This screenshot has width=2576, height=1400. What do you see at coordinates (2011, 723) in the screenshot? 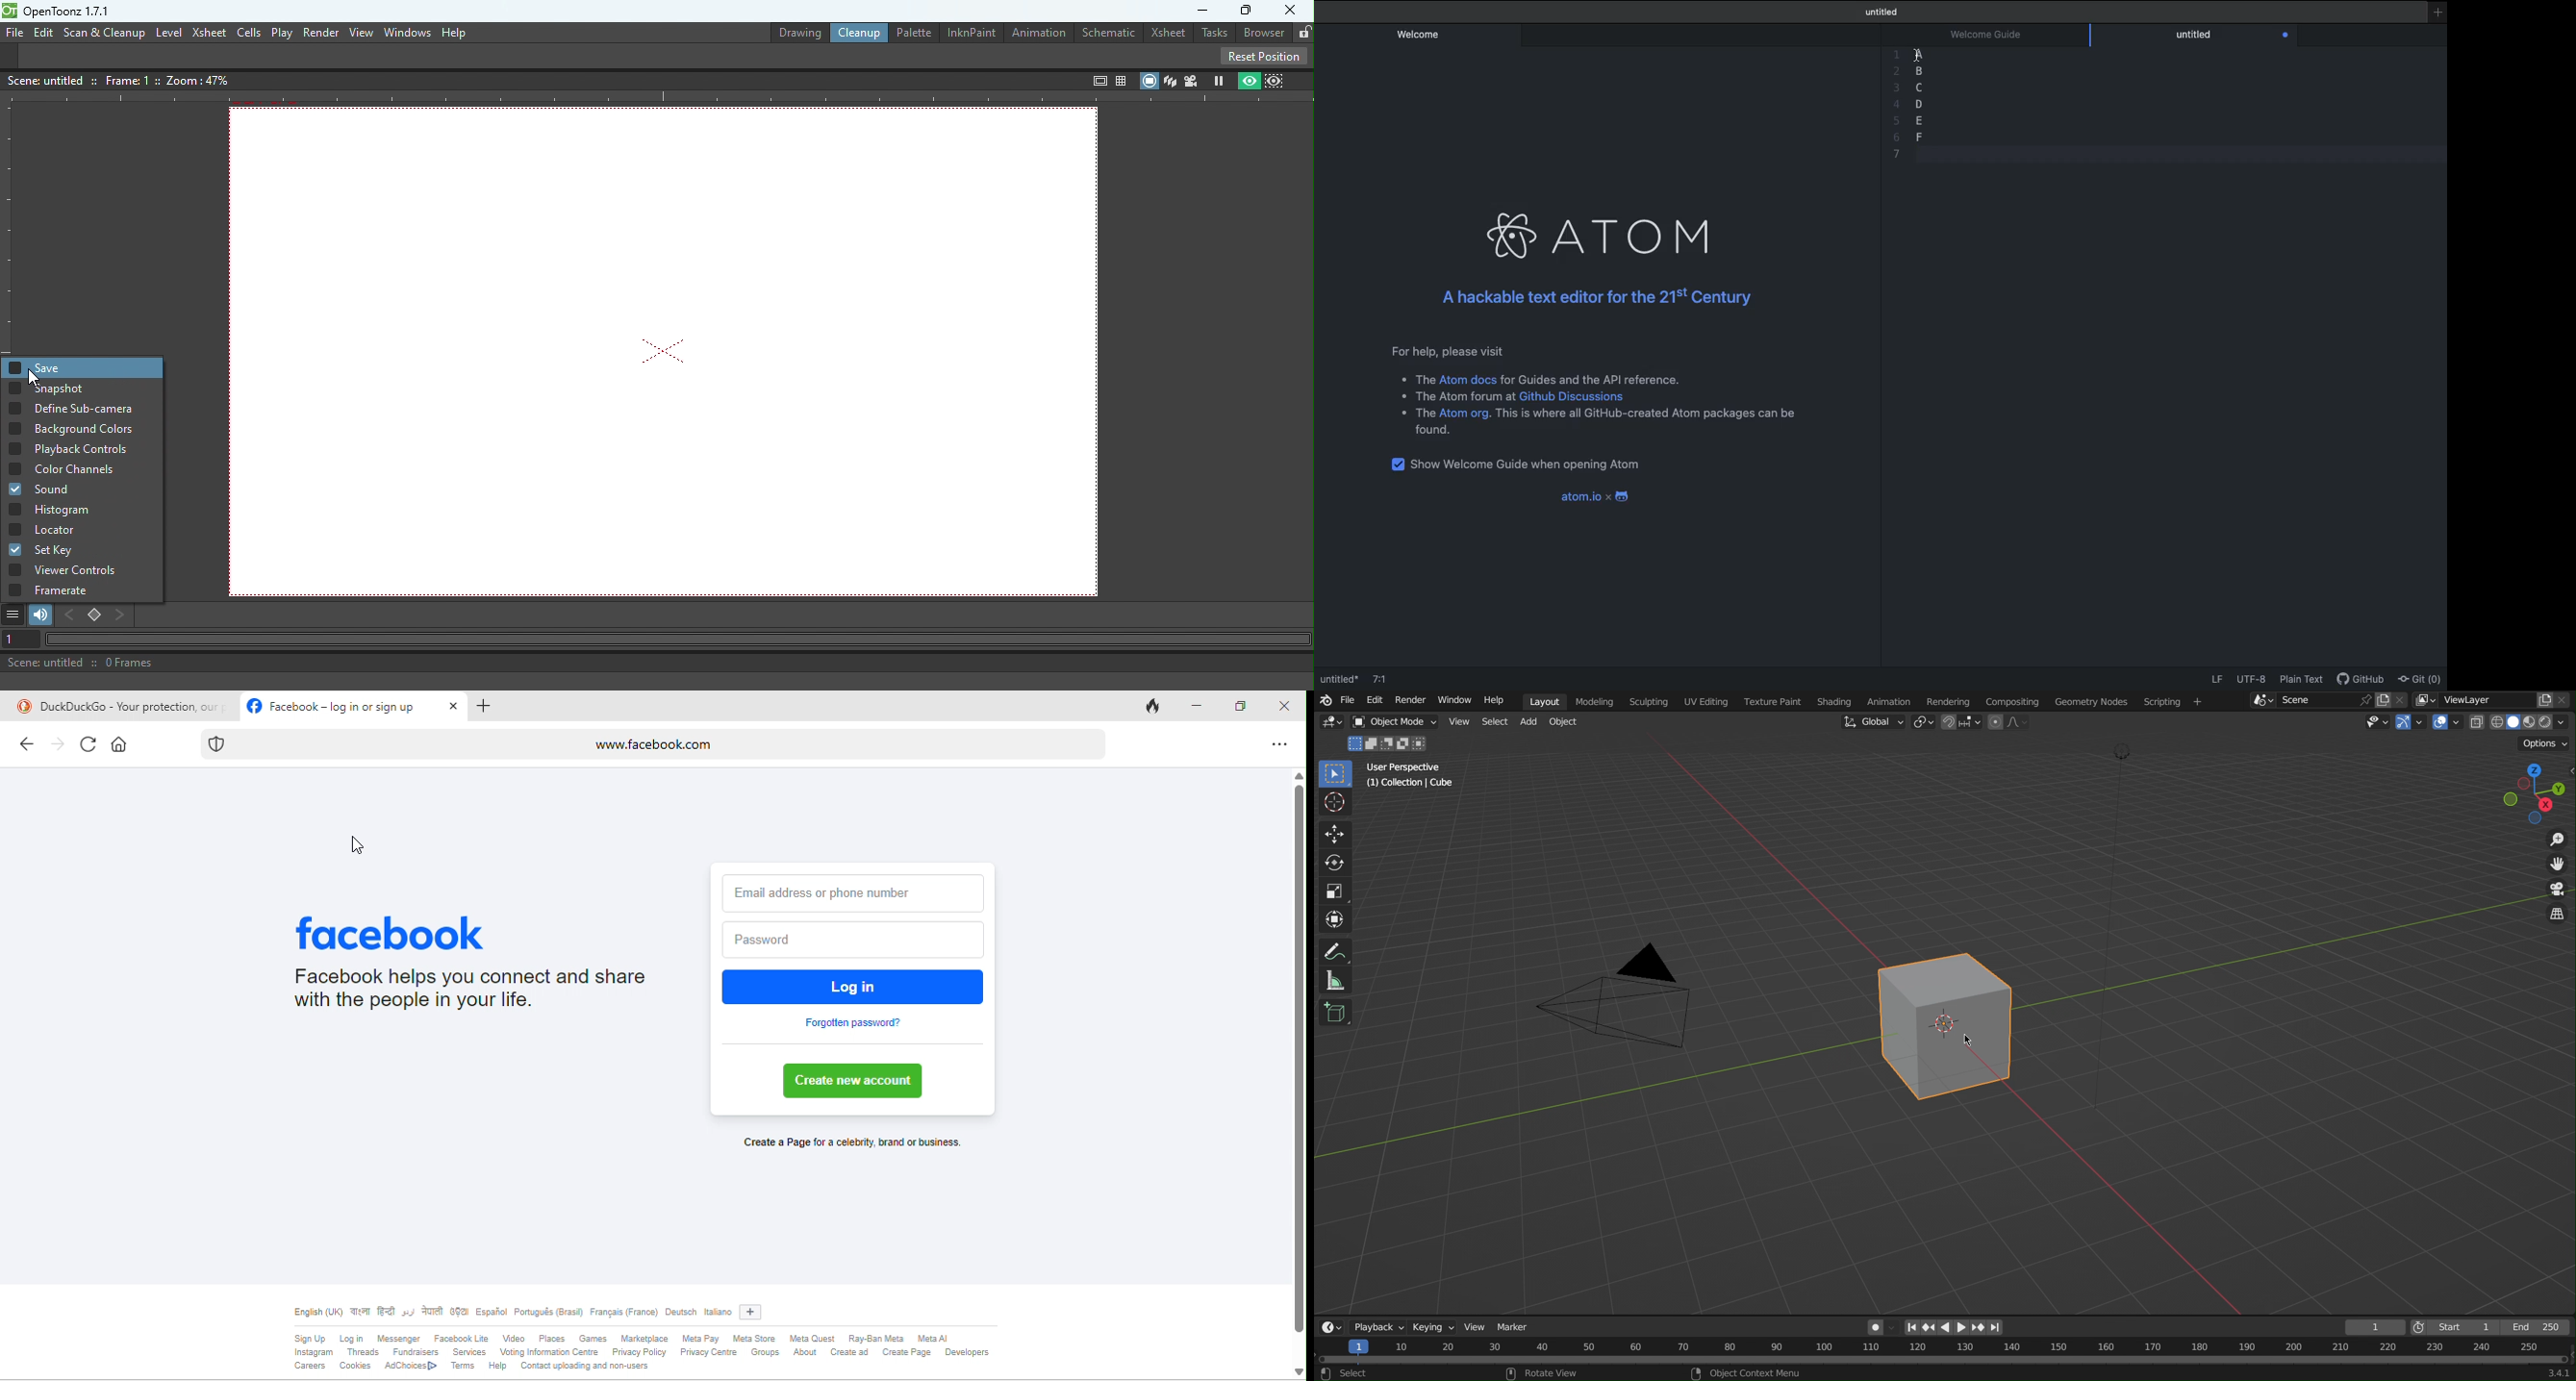
I see `Proportional Editing` at bounding box center [2011, 723].